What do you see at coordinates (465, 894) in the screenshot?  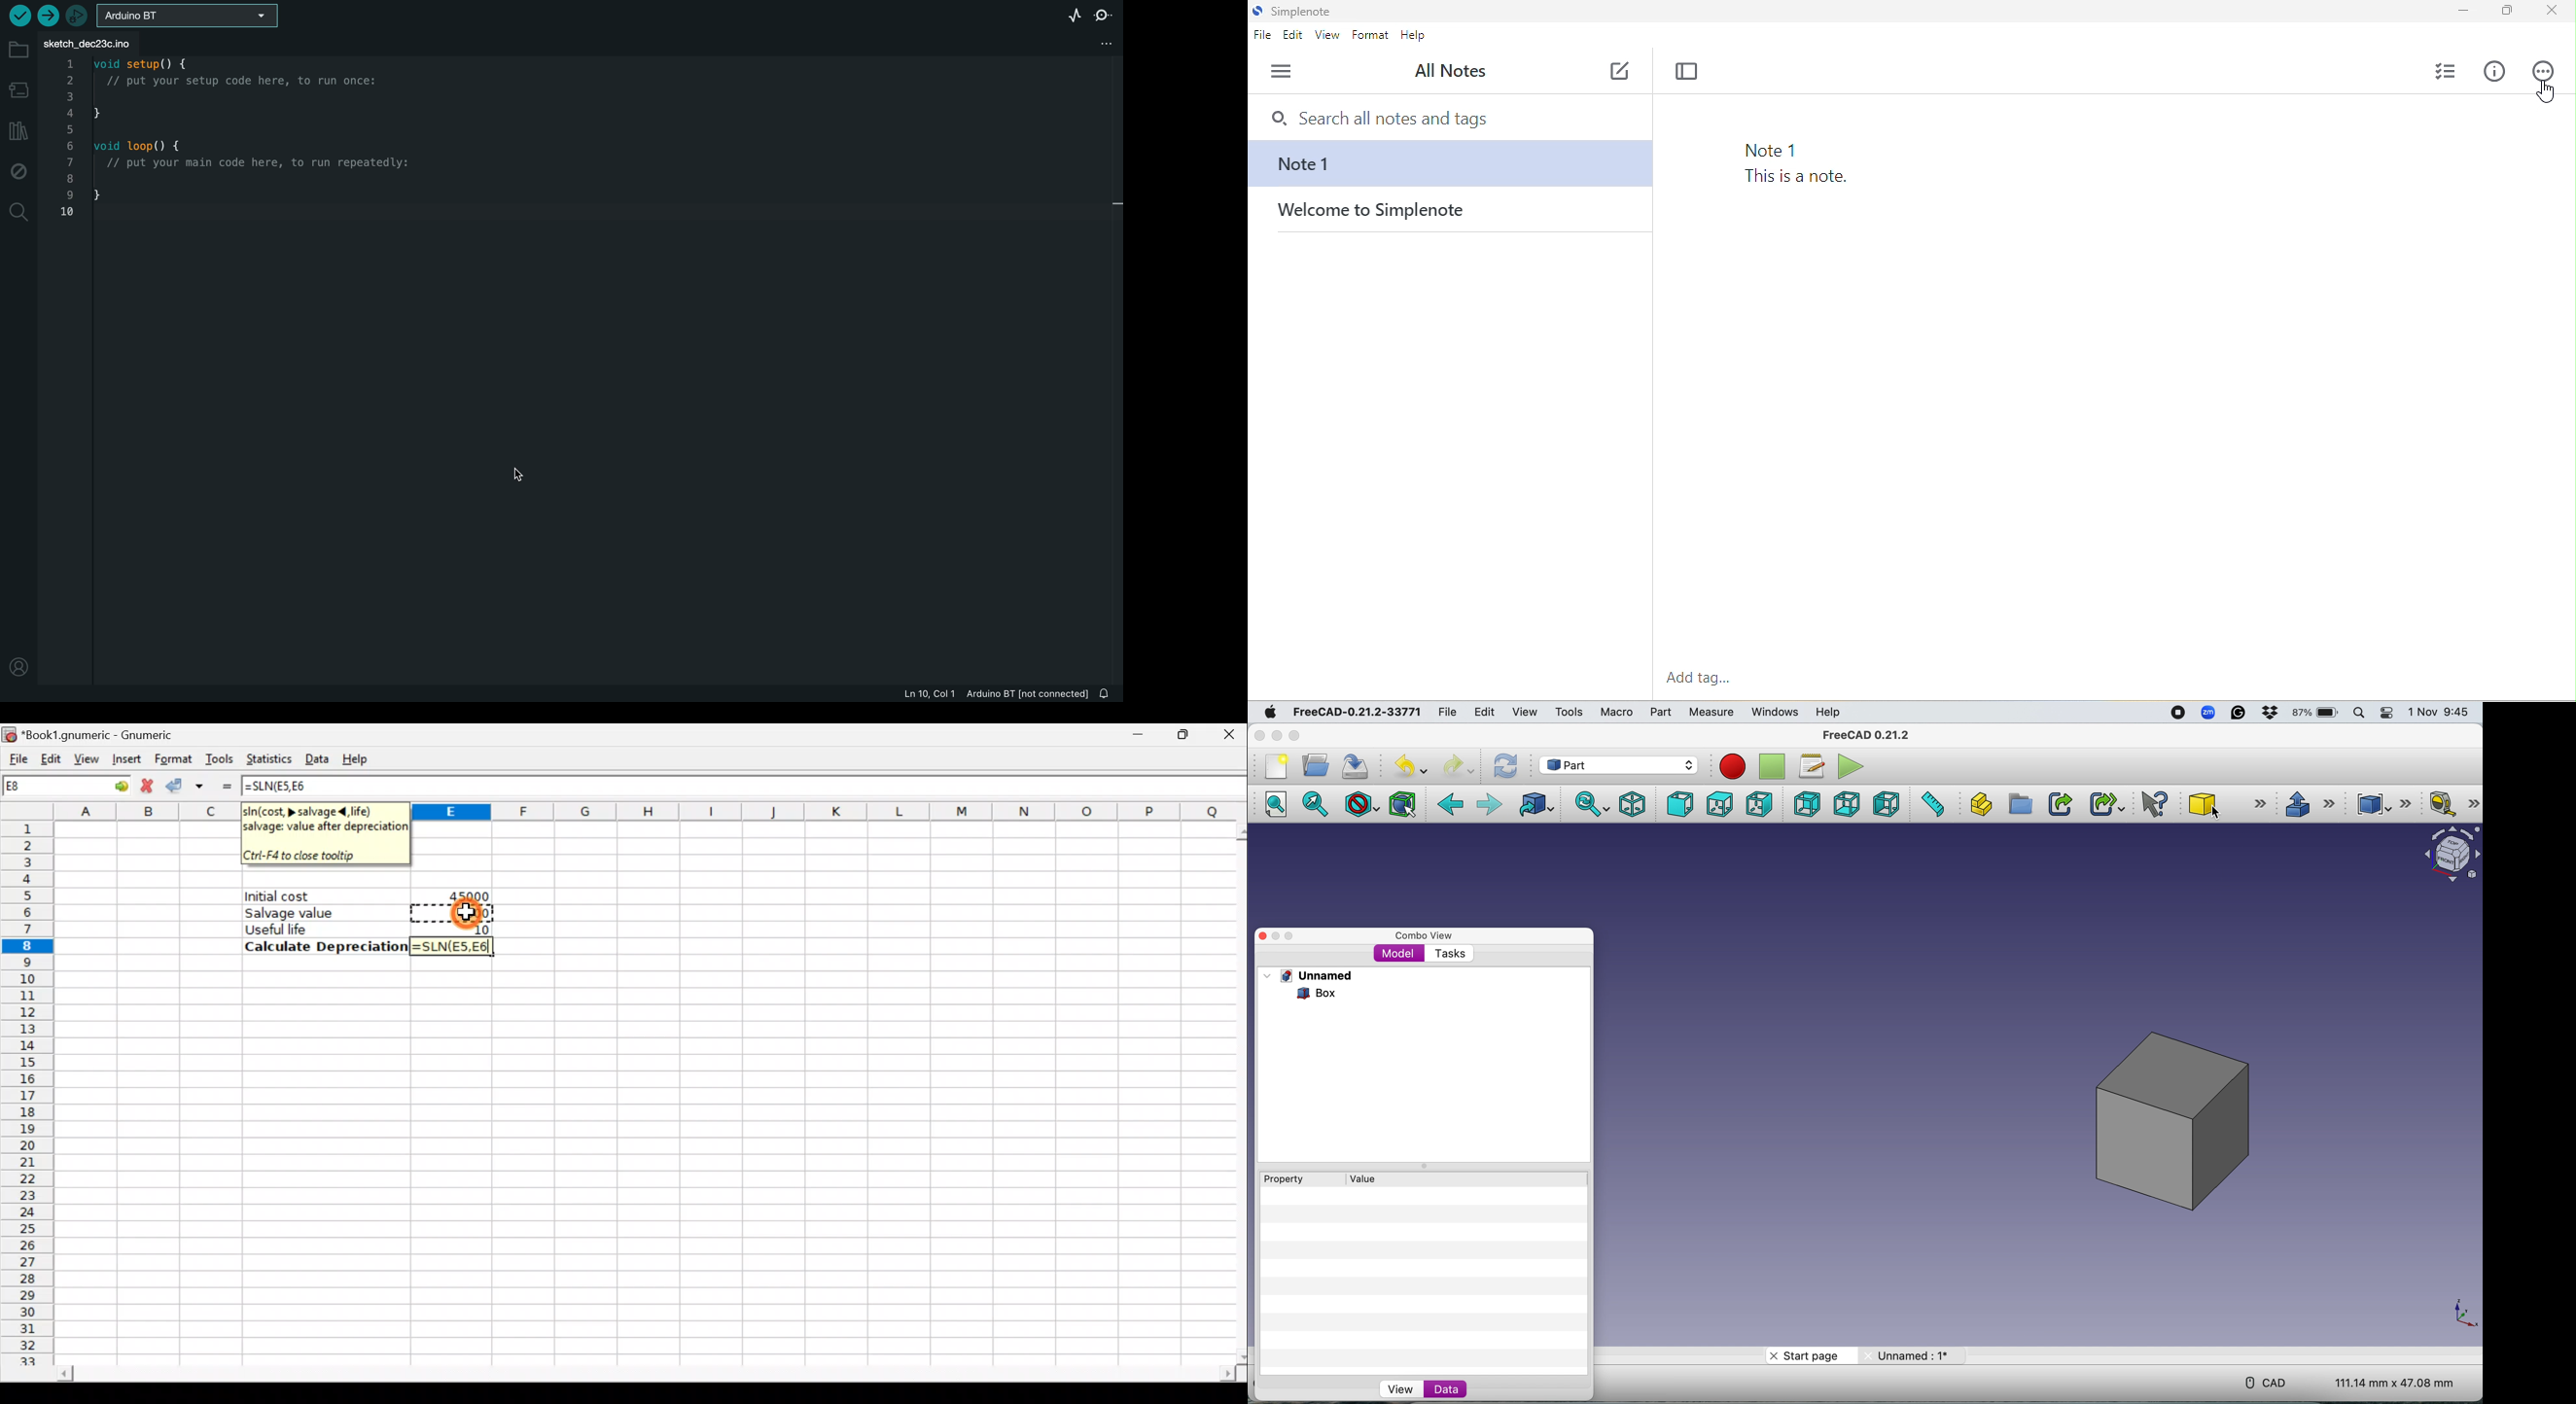 I see `45000` at bounding box center [465, 894].